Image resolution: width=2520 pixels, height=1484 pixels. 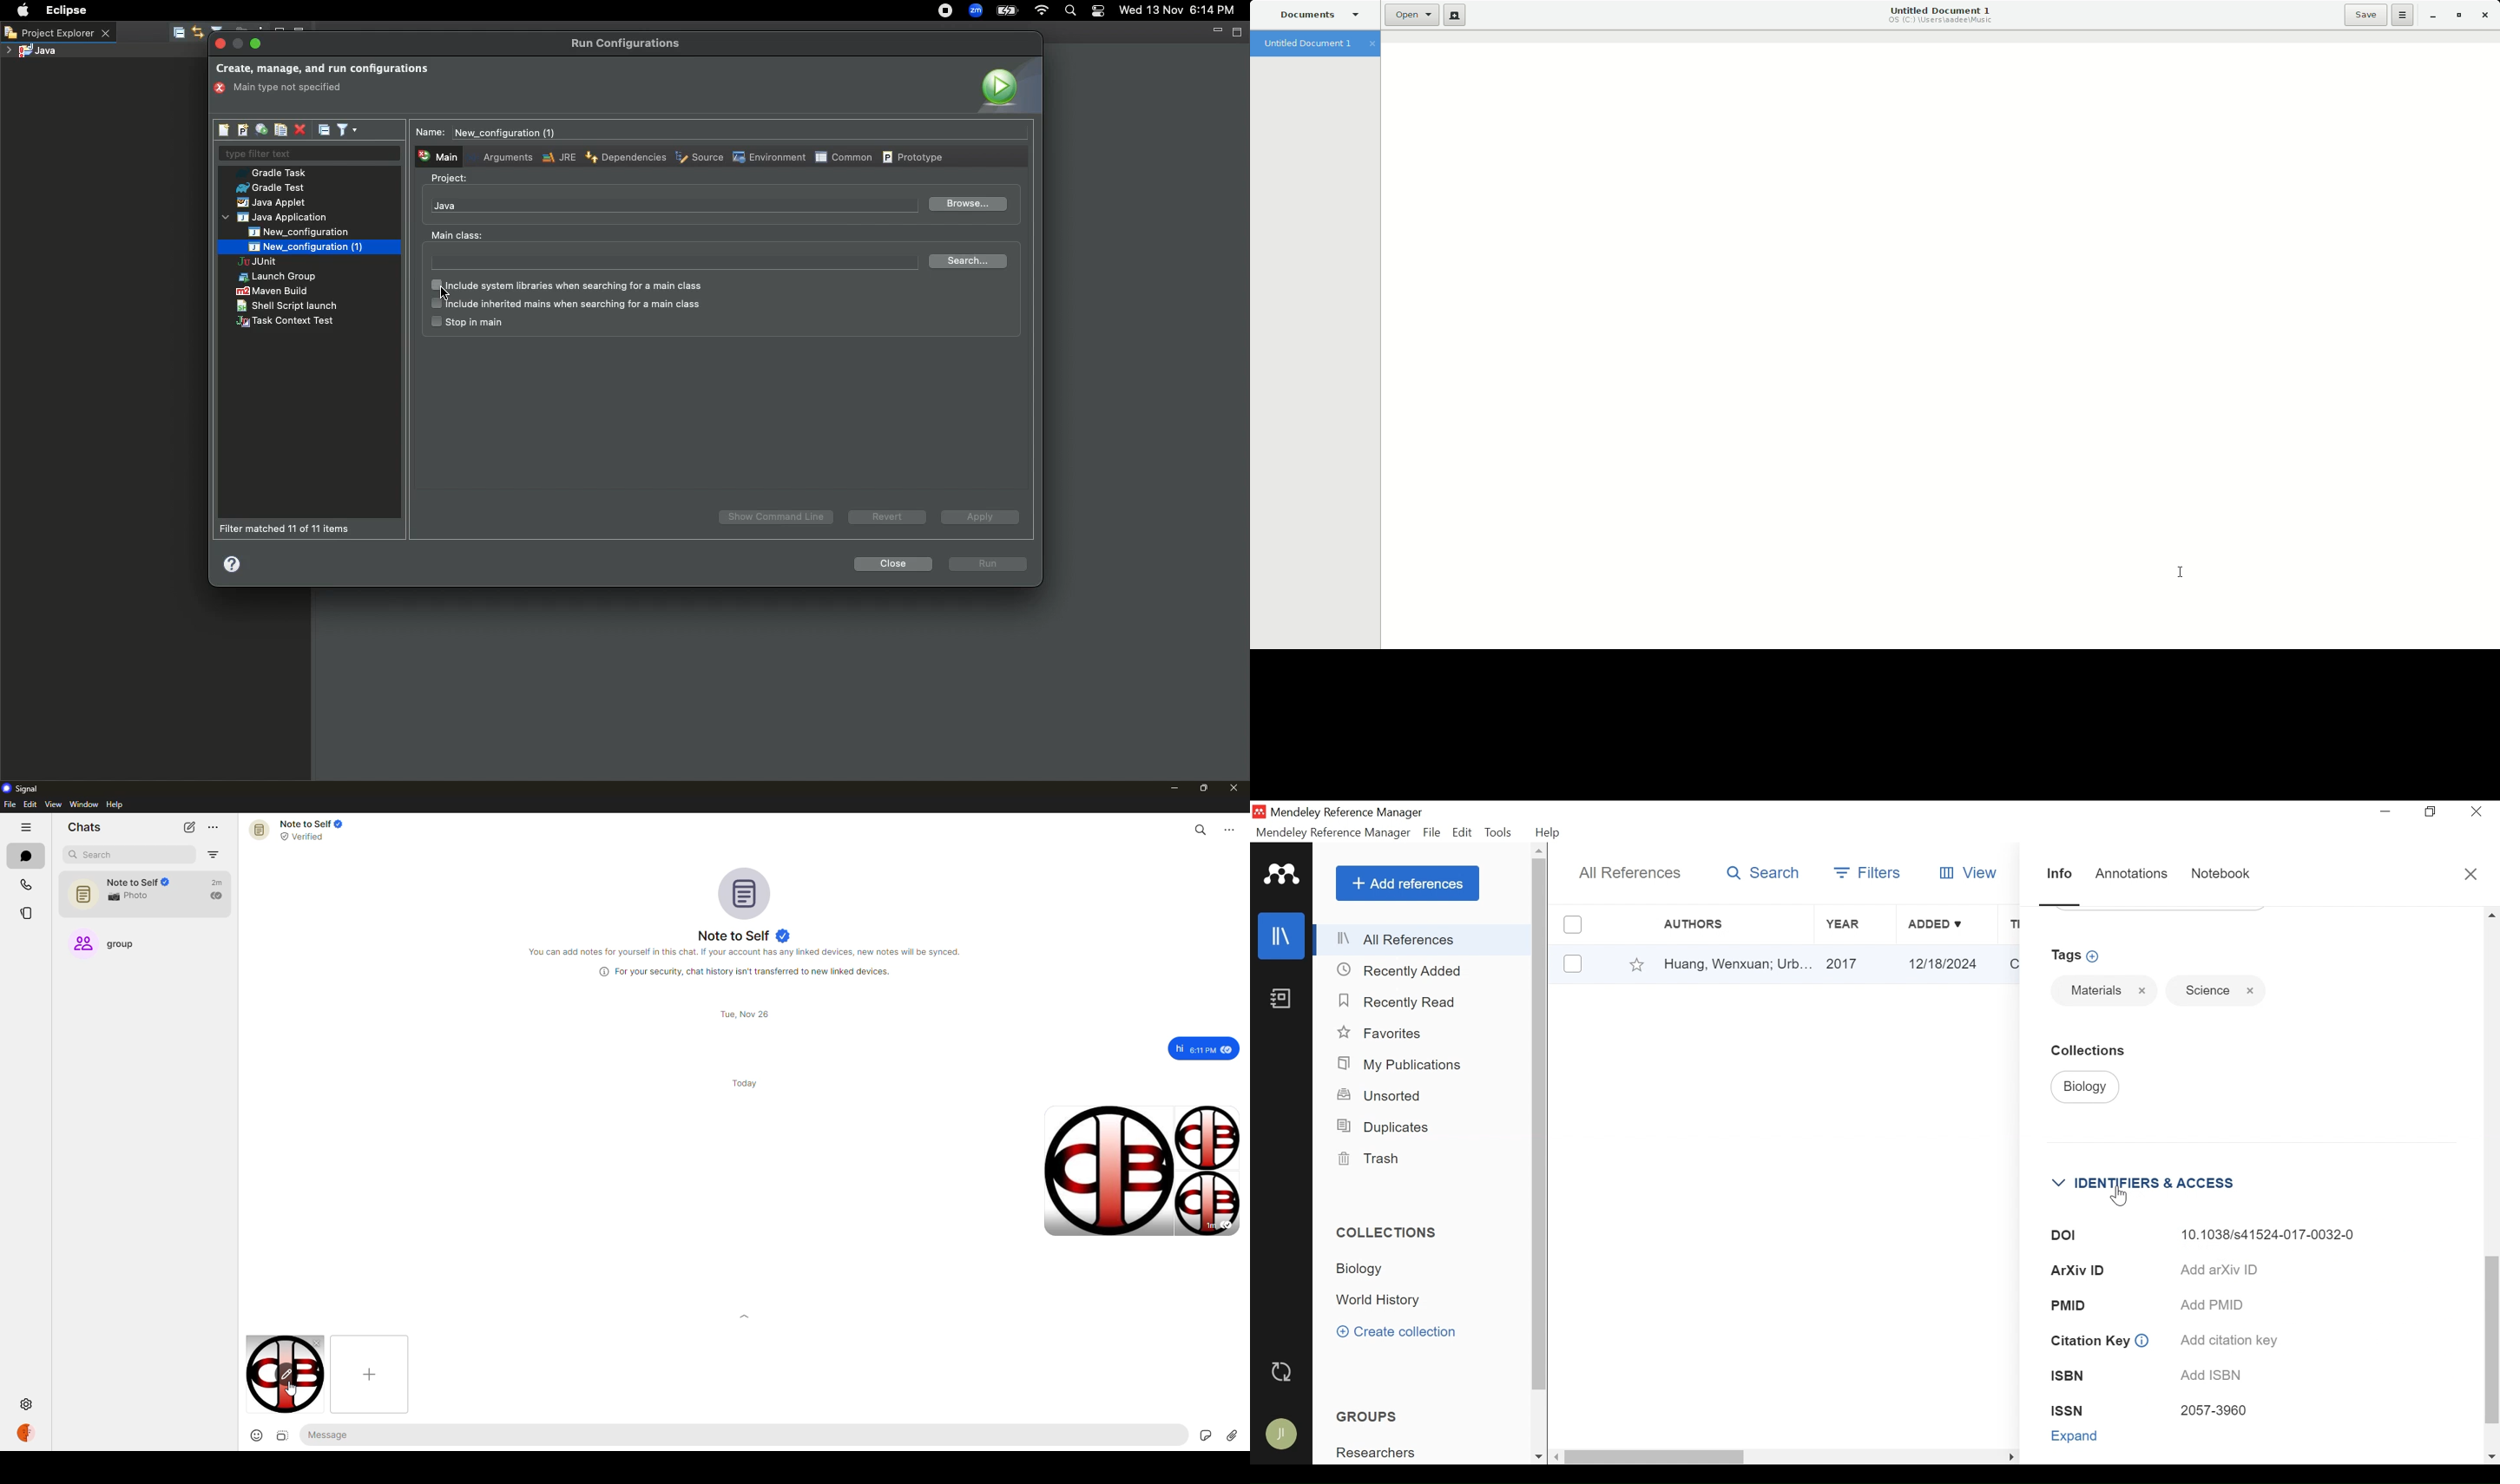 I want to click on attach, so click(x=1232, y=1435).